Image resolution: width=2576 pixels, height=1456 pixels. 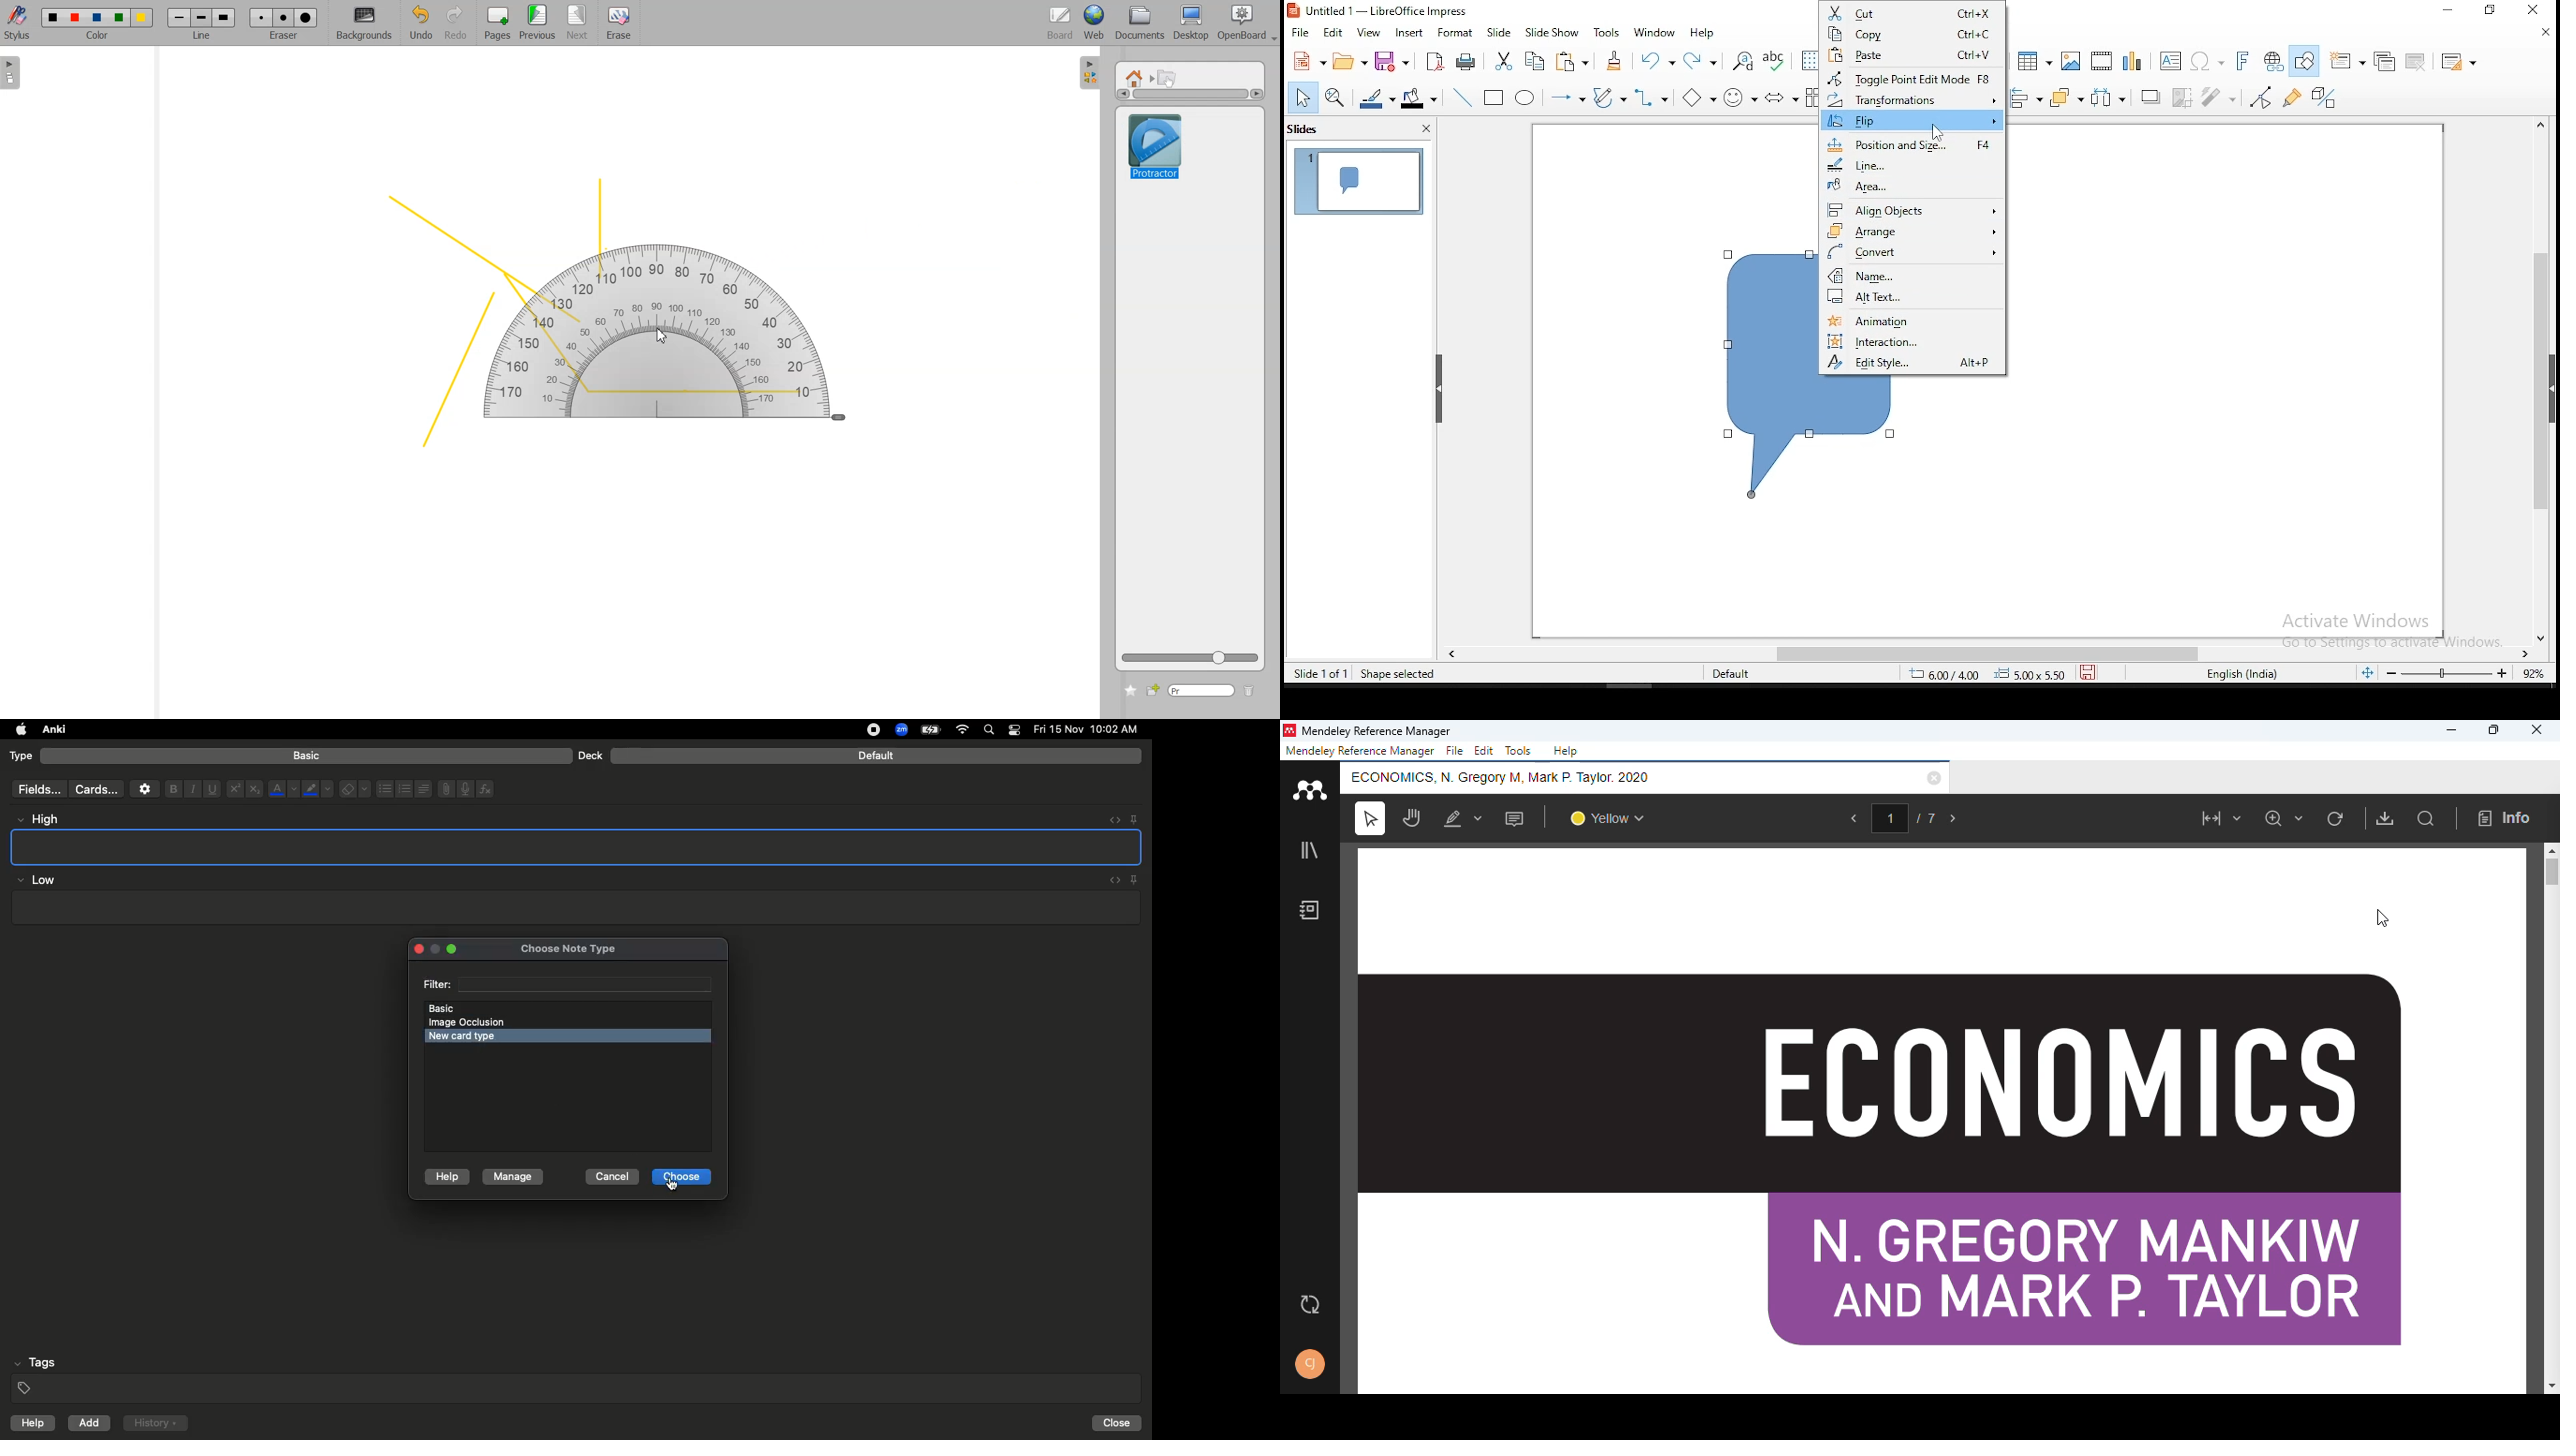 What do you see at coordinates (2284, 818) in the screenshot?
I see `zoom in & out` at bounding box center [2284, 818].